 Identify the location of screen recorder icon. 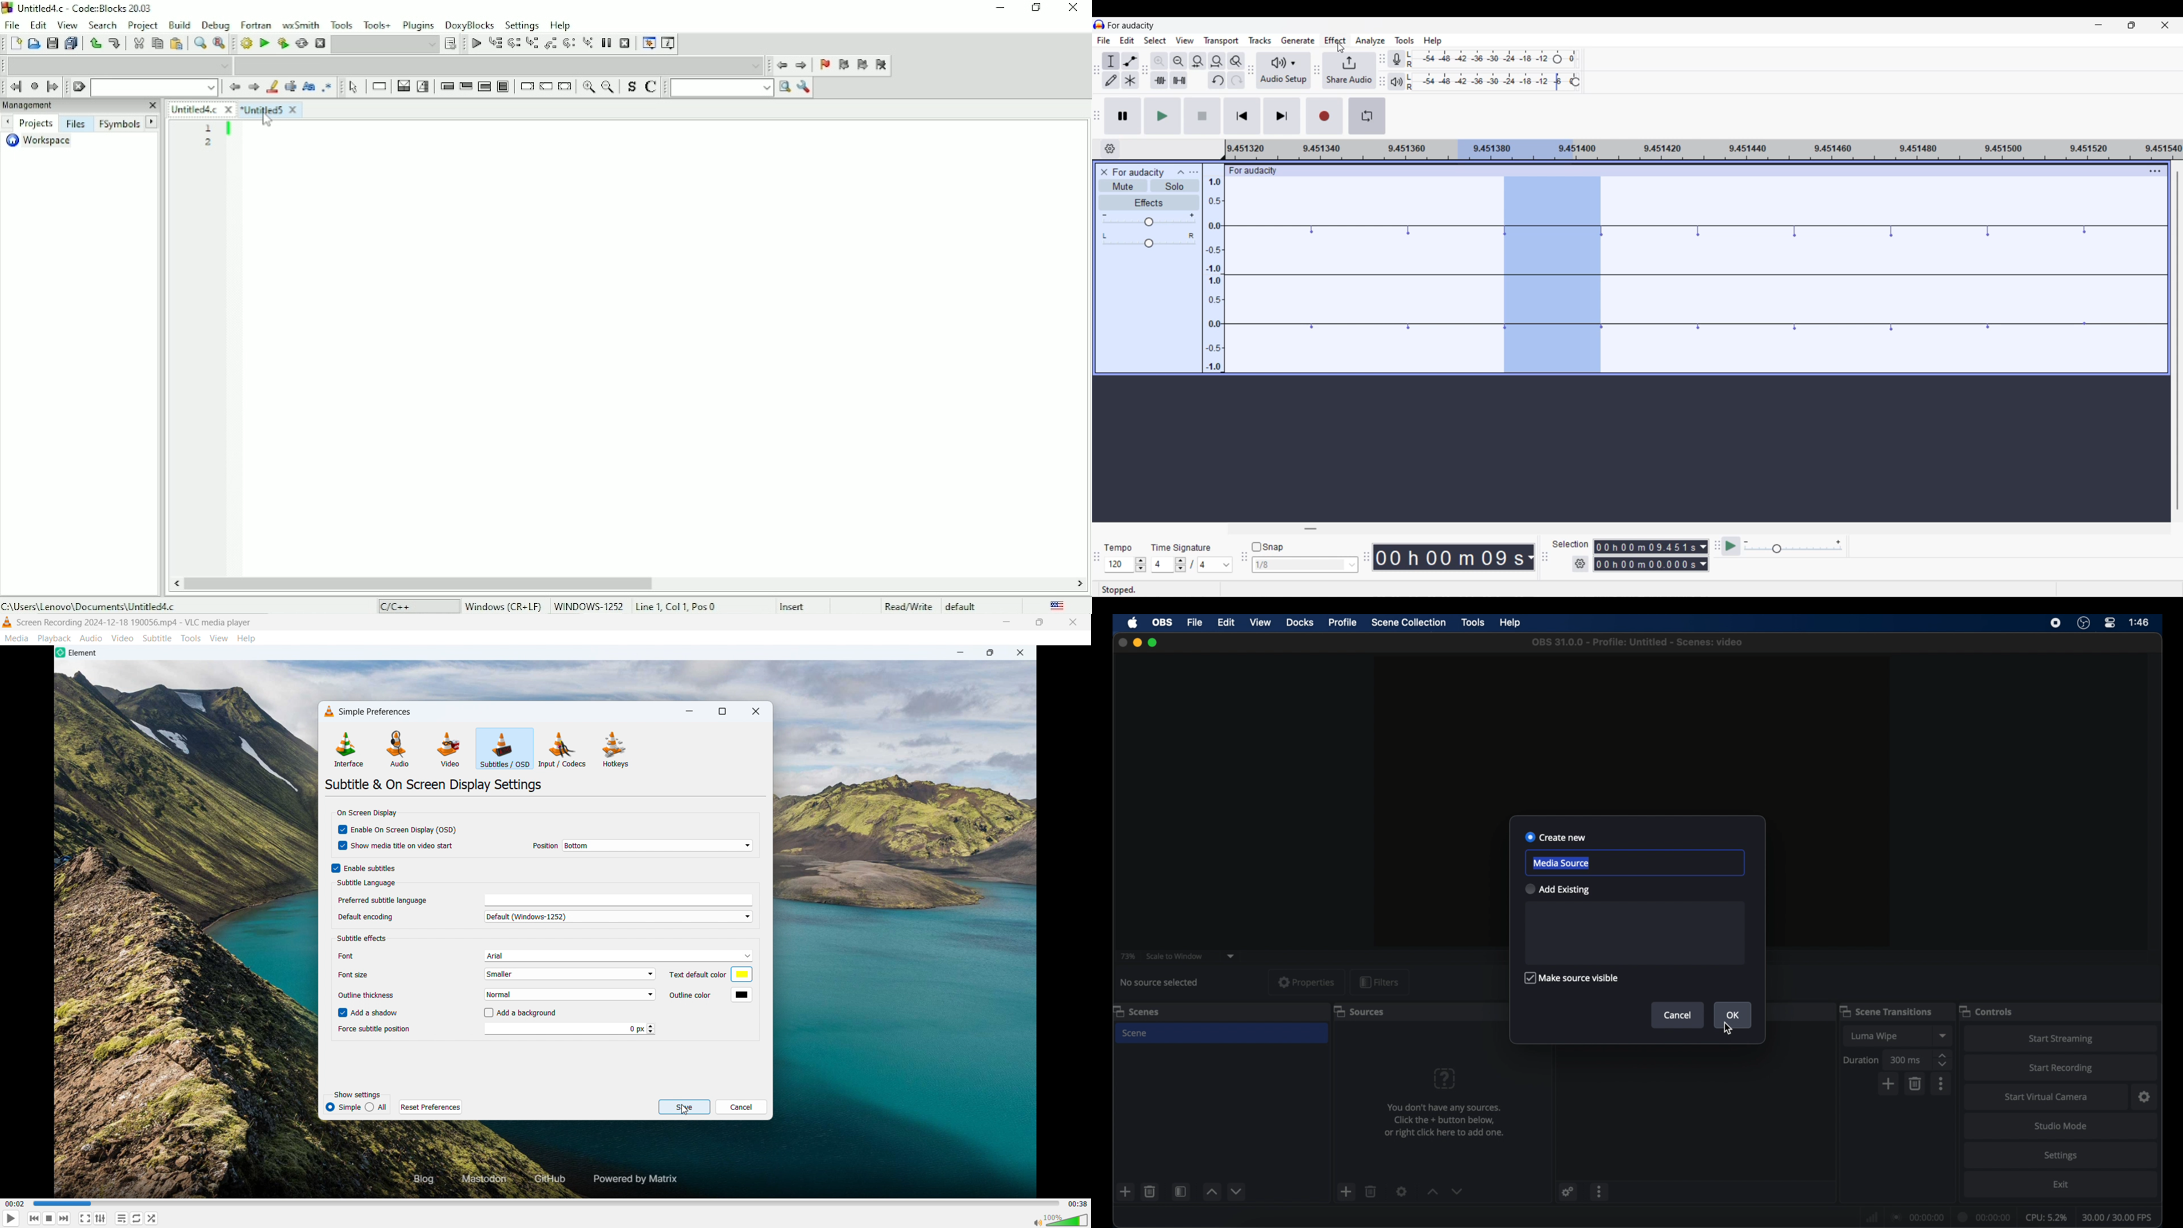
(2056, 623).